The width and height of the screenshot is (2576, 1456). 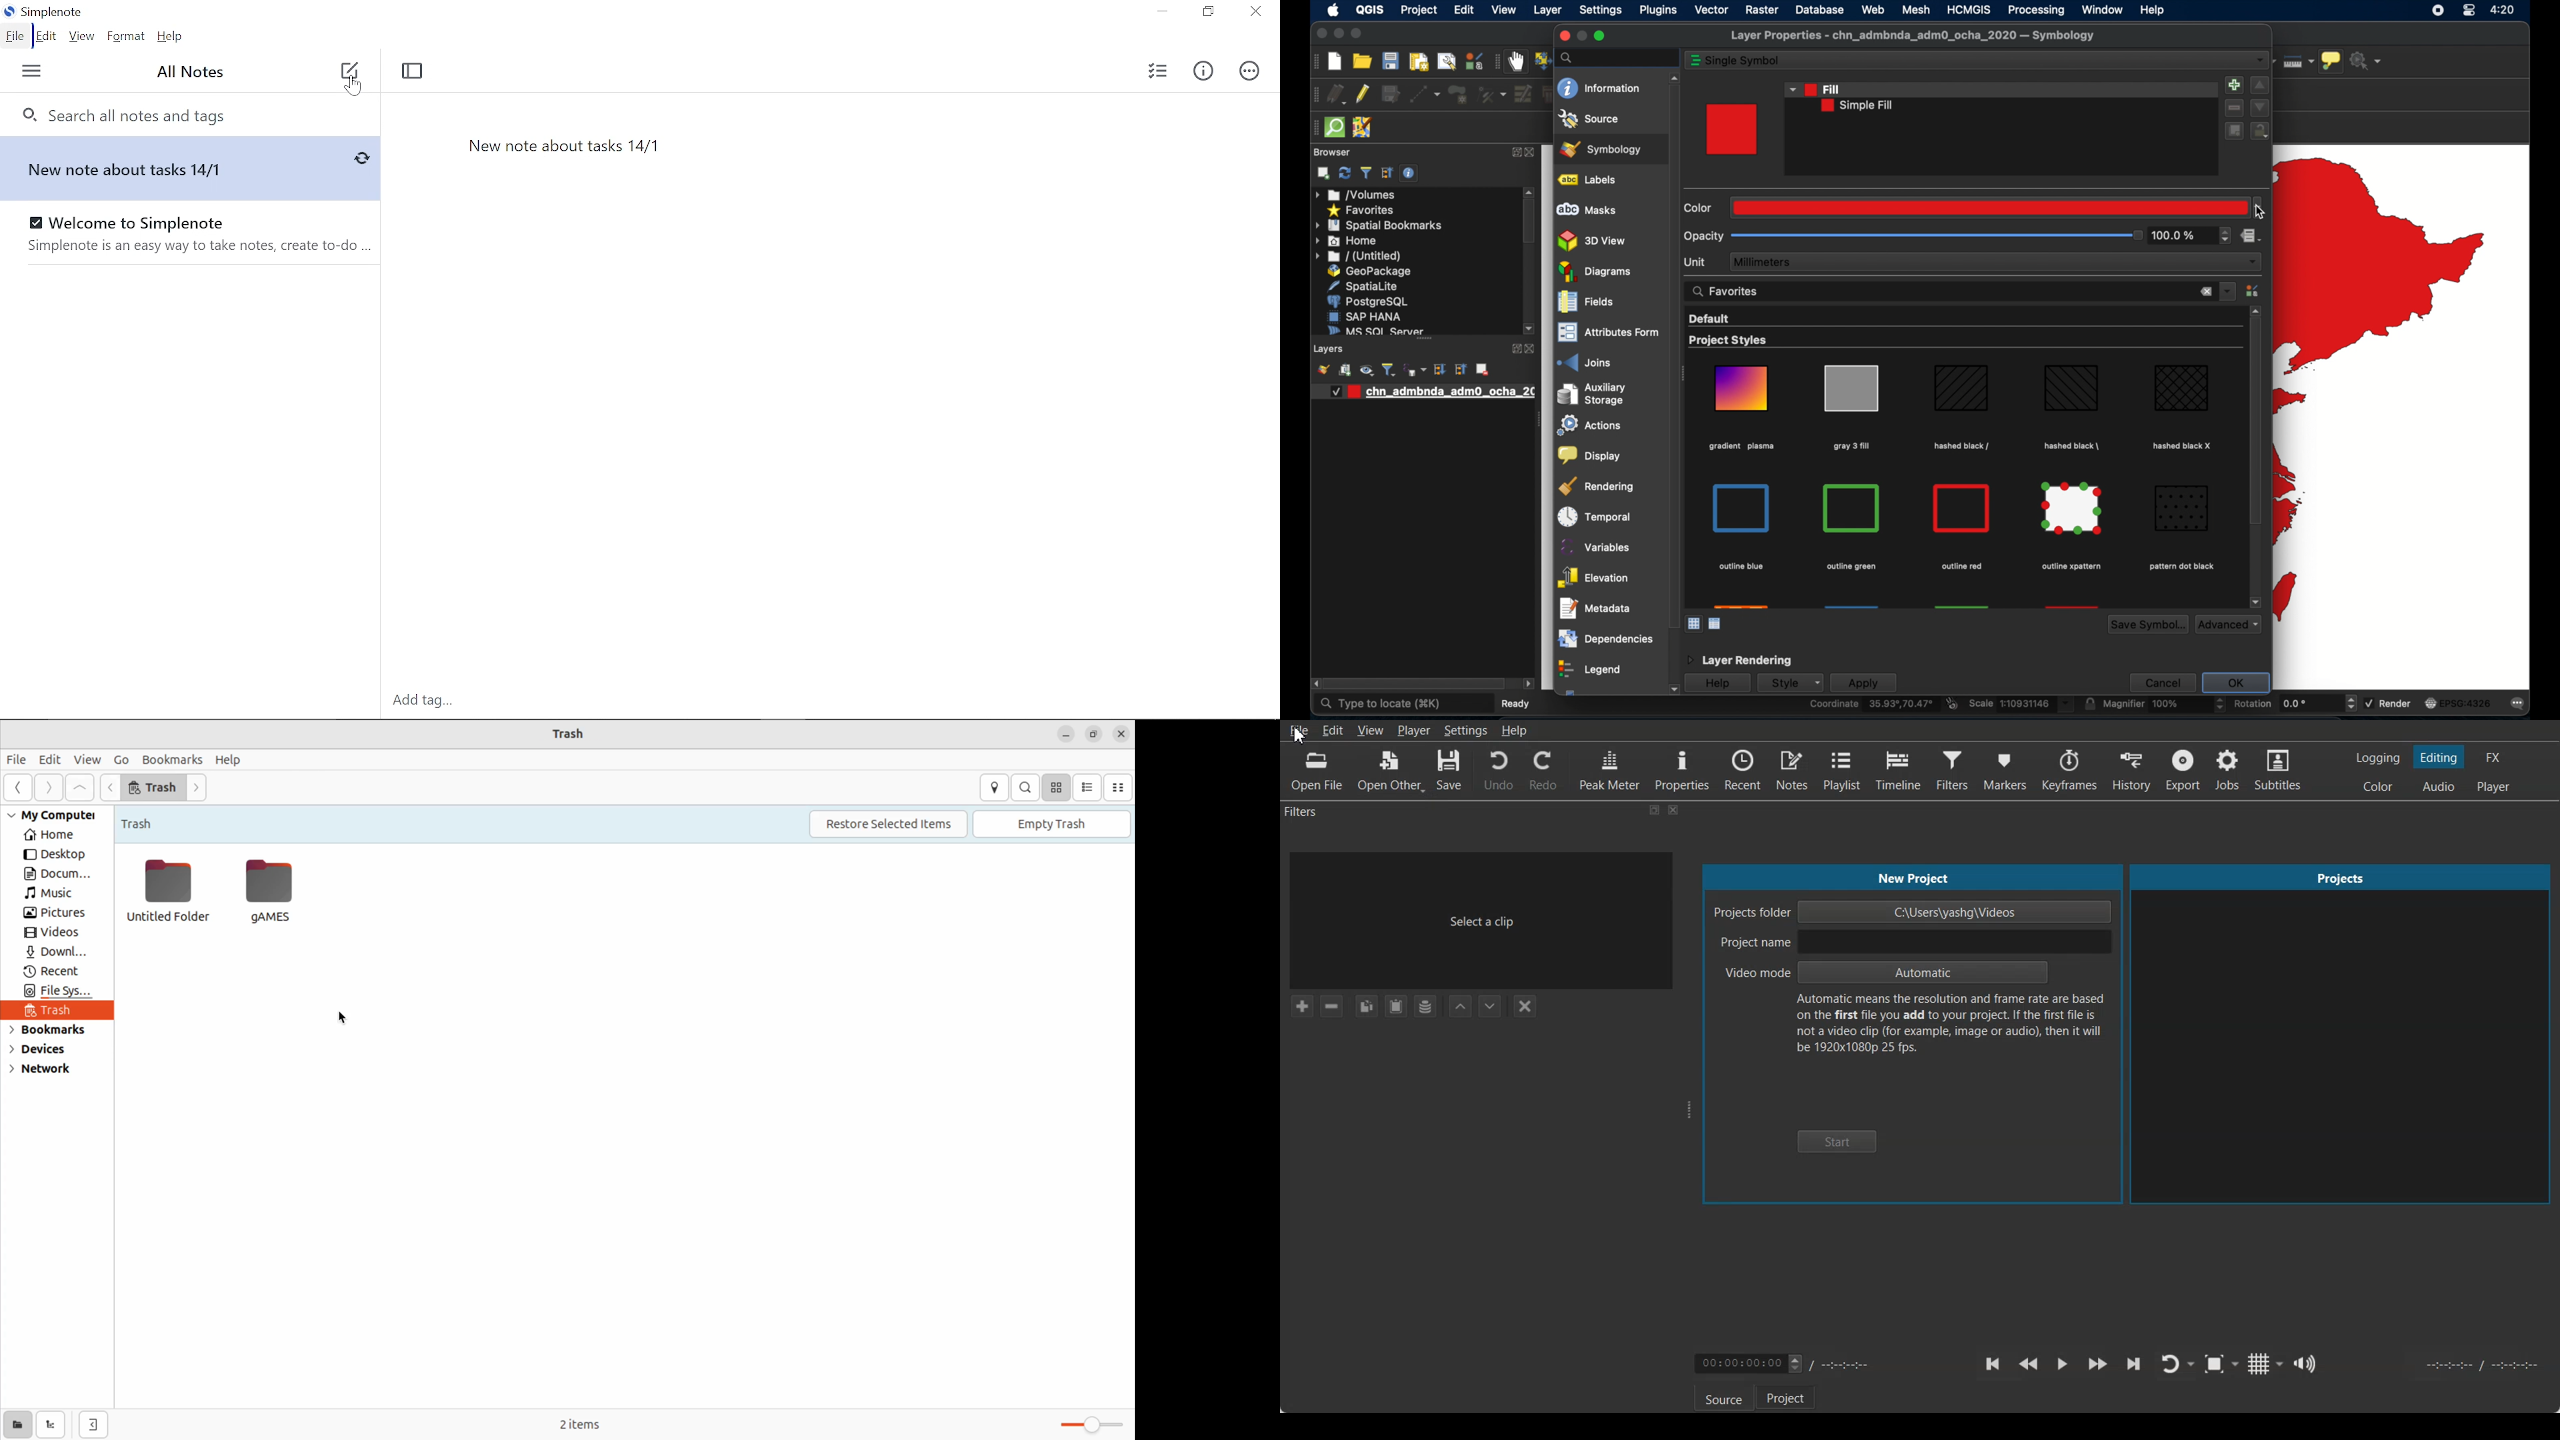 What do you see at coordinates (2181, 567) in the screenshot?
I see `pattern dot black` at bounding box center [2181, 567].